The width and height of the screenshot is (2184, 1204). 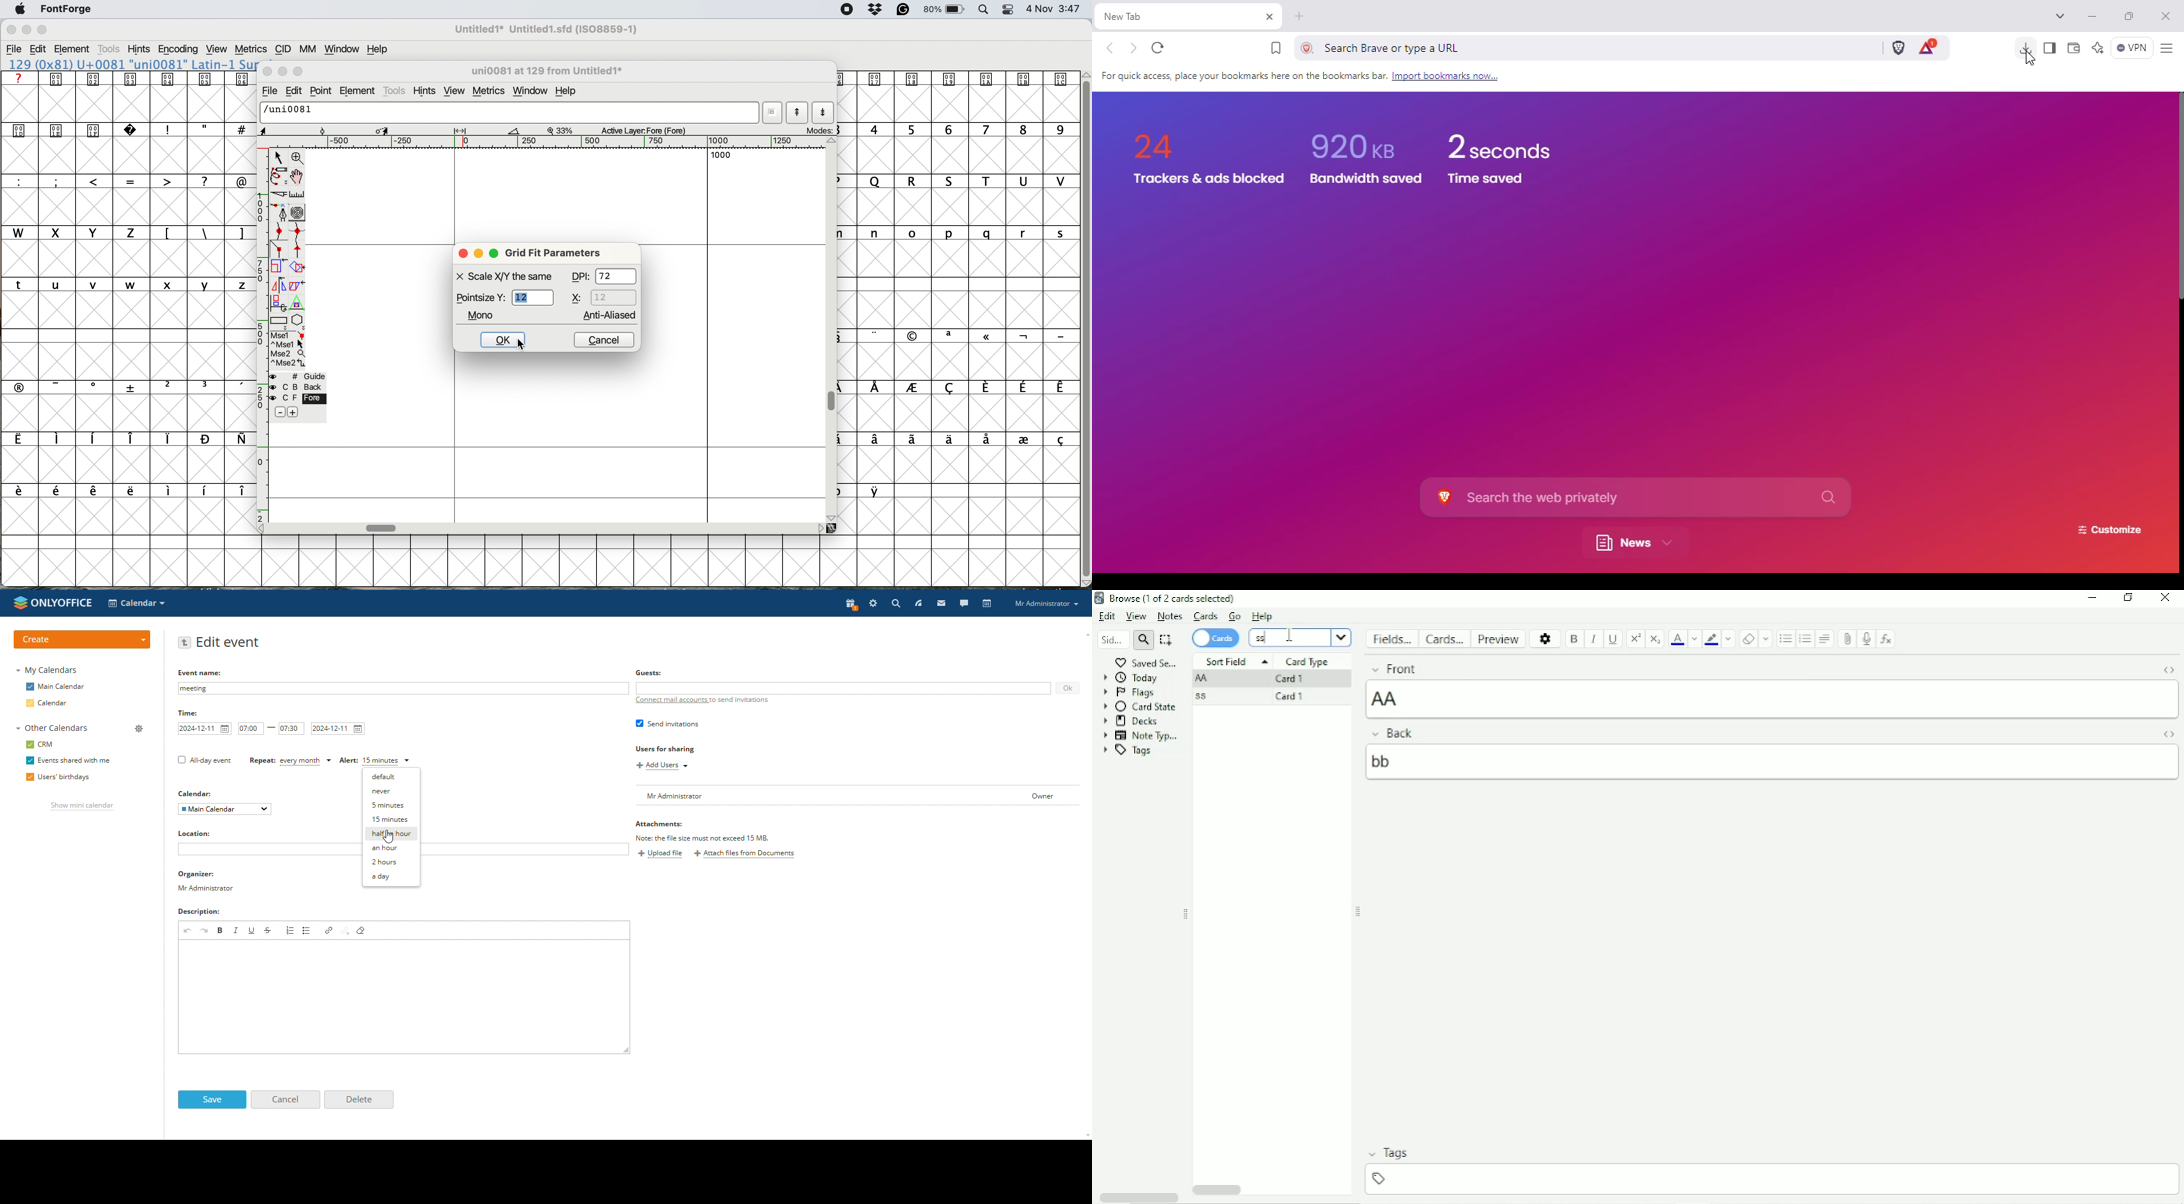 I want to click on cut splines in two, so click(x=278, y=194).